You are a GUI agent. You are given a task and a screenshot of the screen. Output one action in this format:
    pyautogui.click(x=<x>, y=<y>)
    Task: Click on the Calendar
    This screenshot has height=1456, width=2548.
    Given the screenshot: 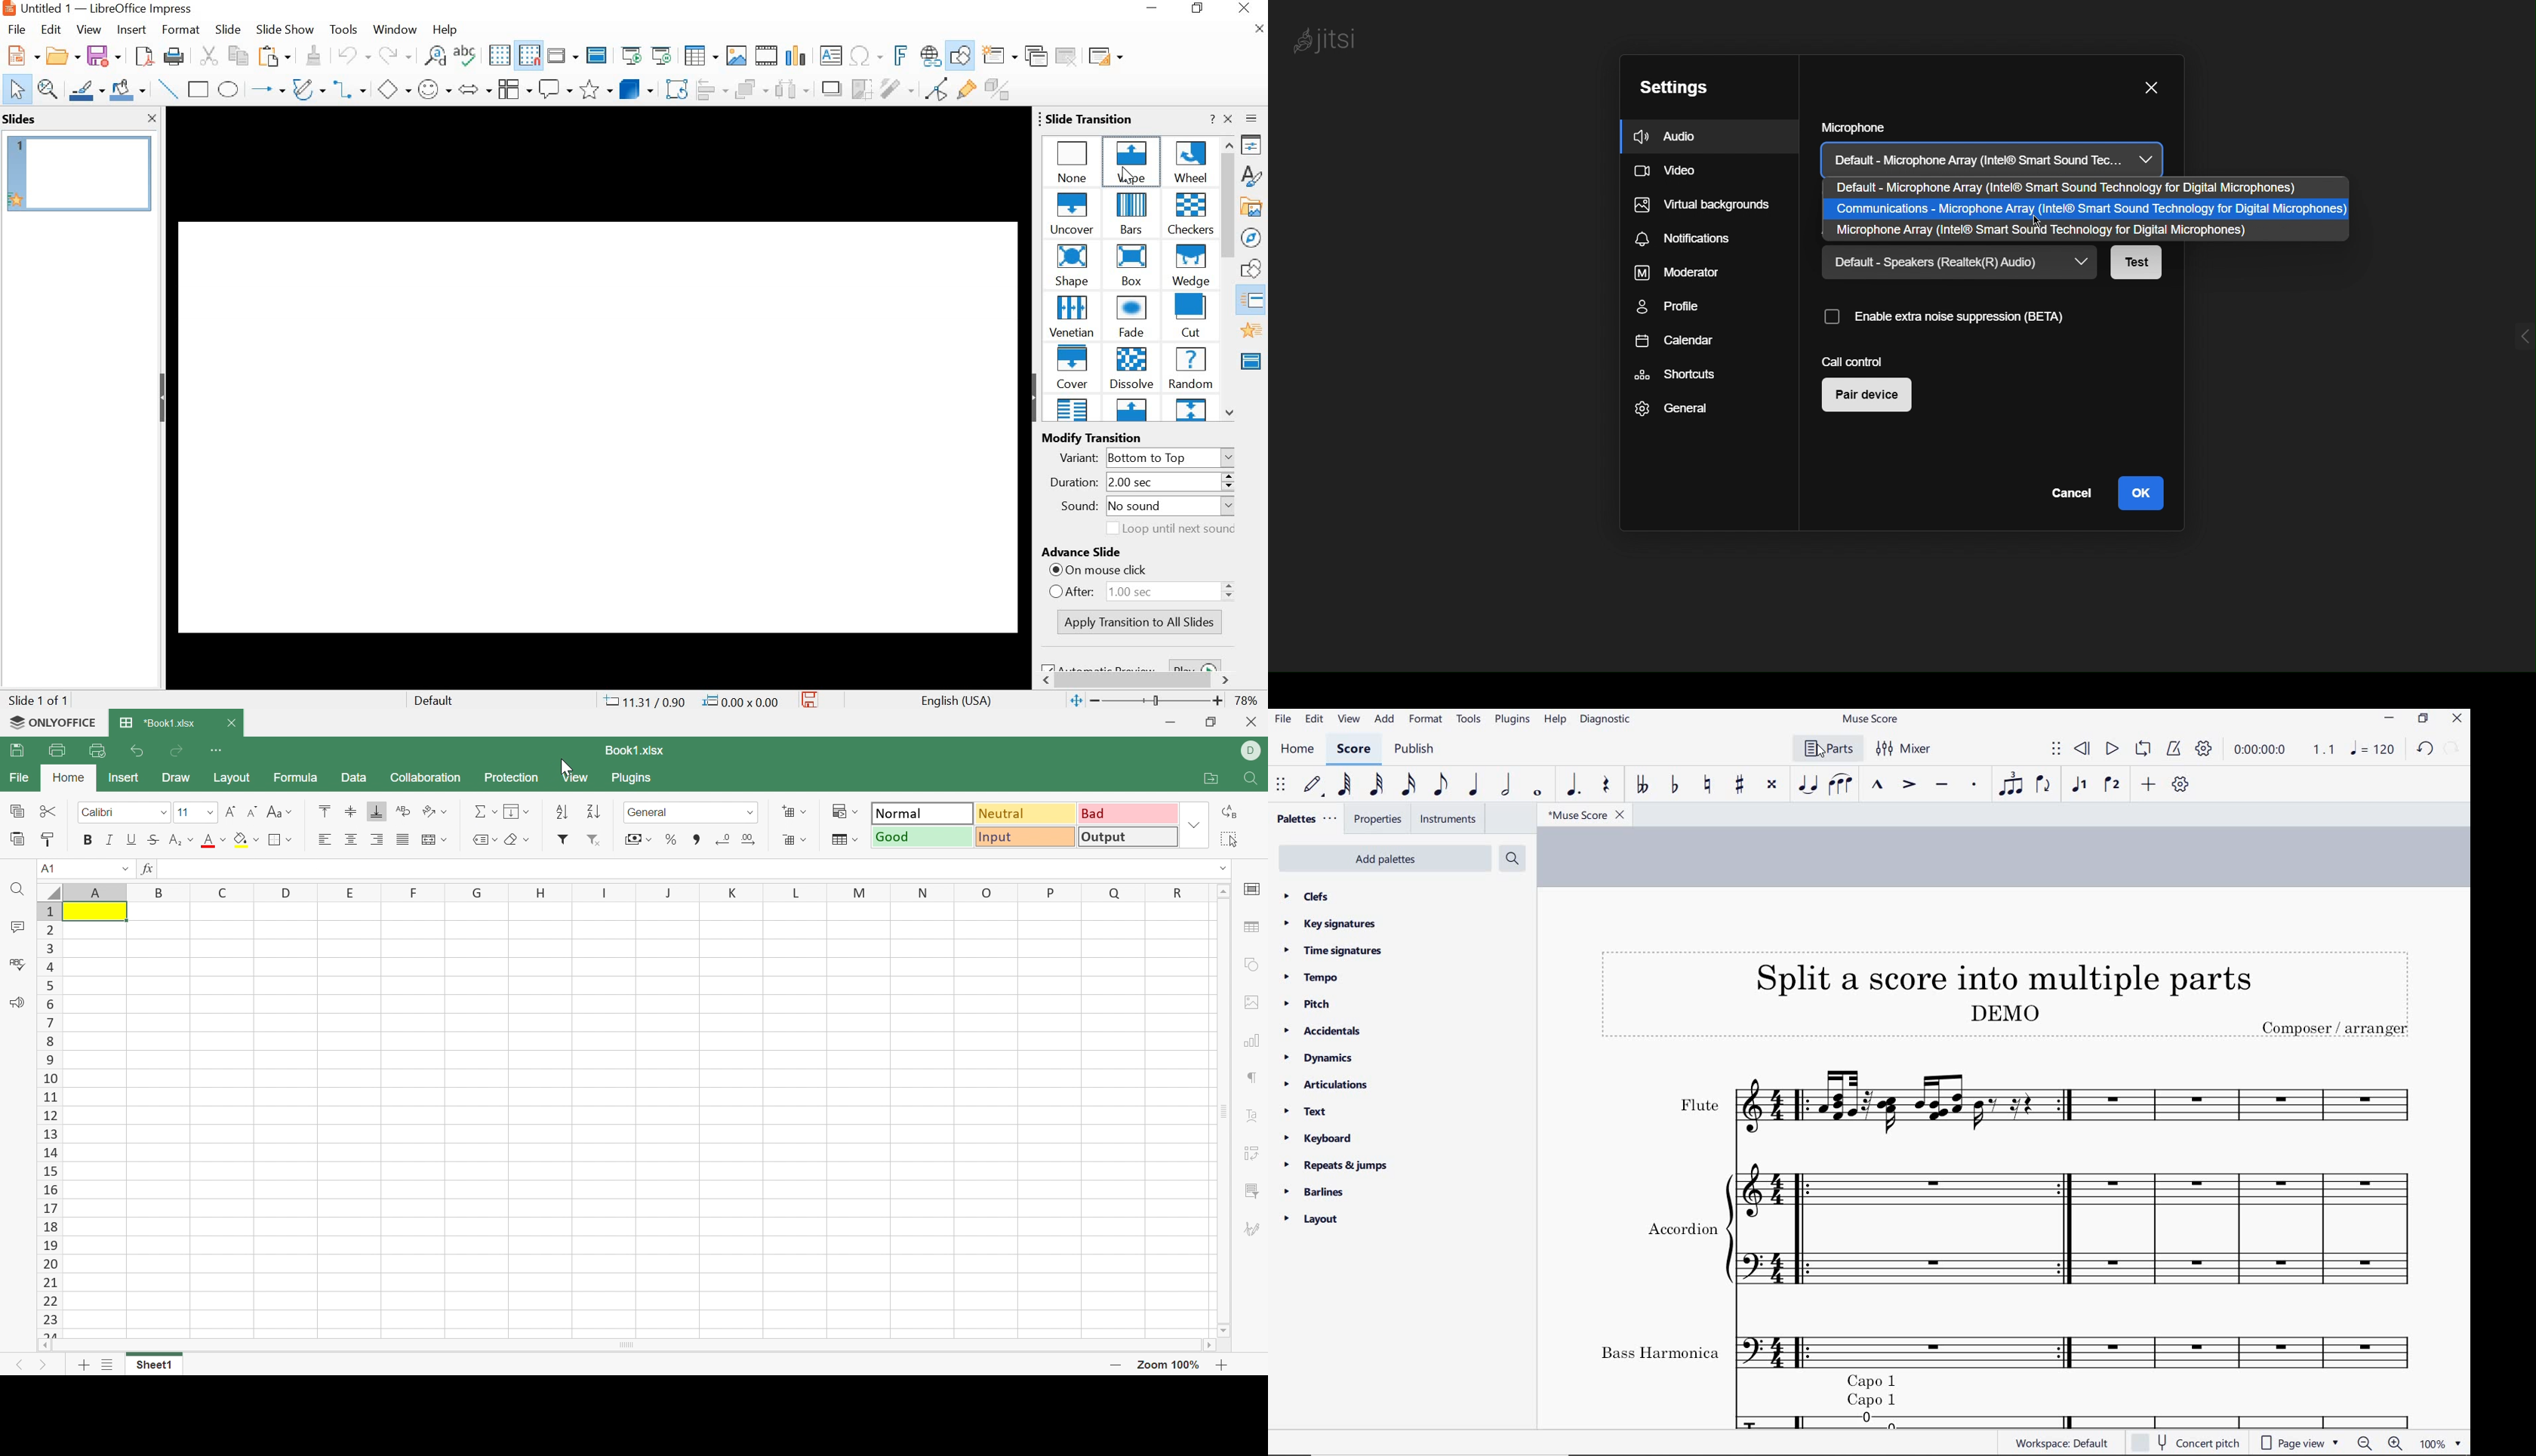 What is the action you would take?
    pyautogui.click(x=1678, y=345)
    